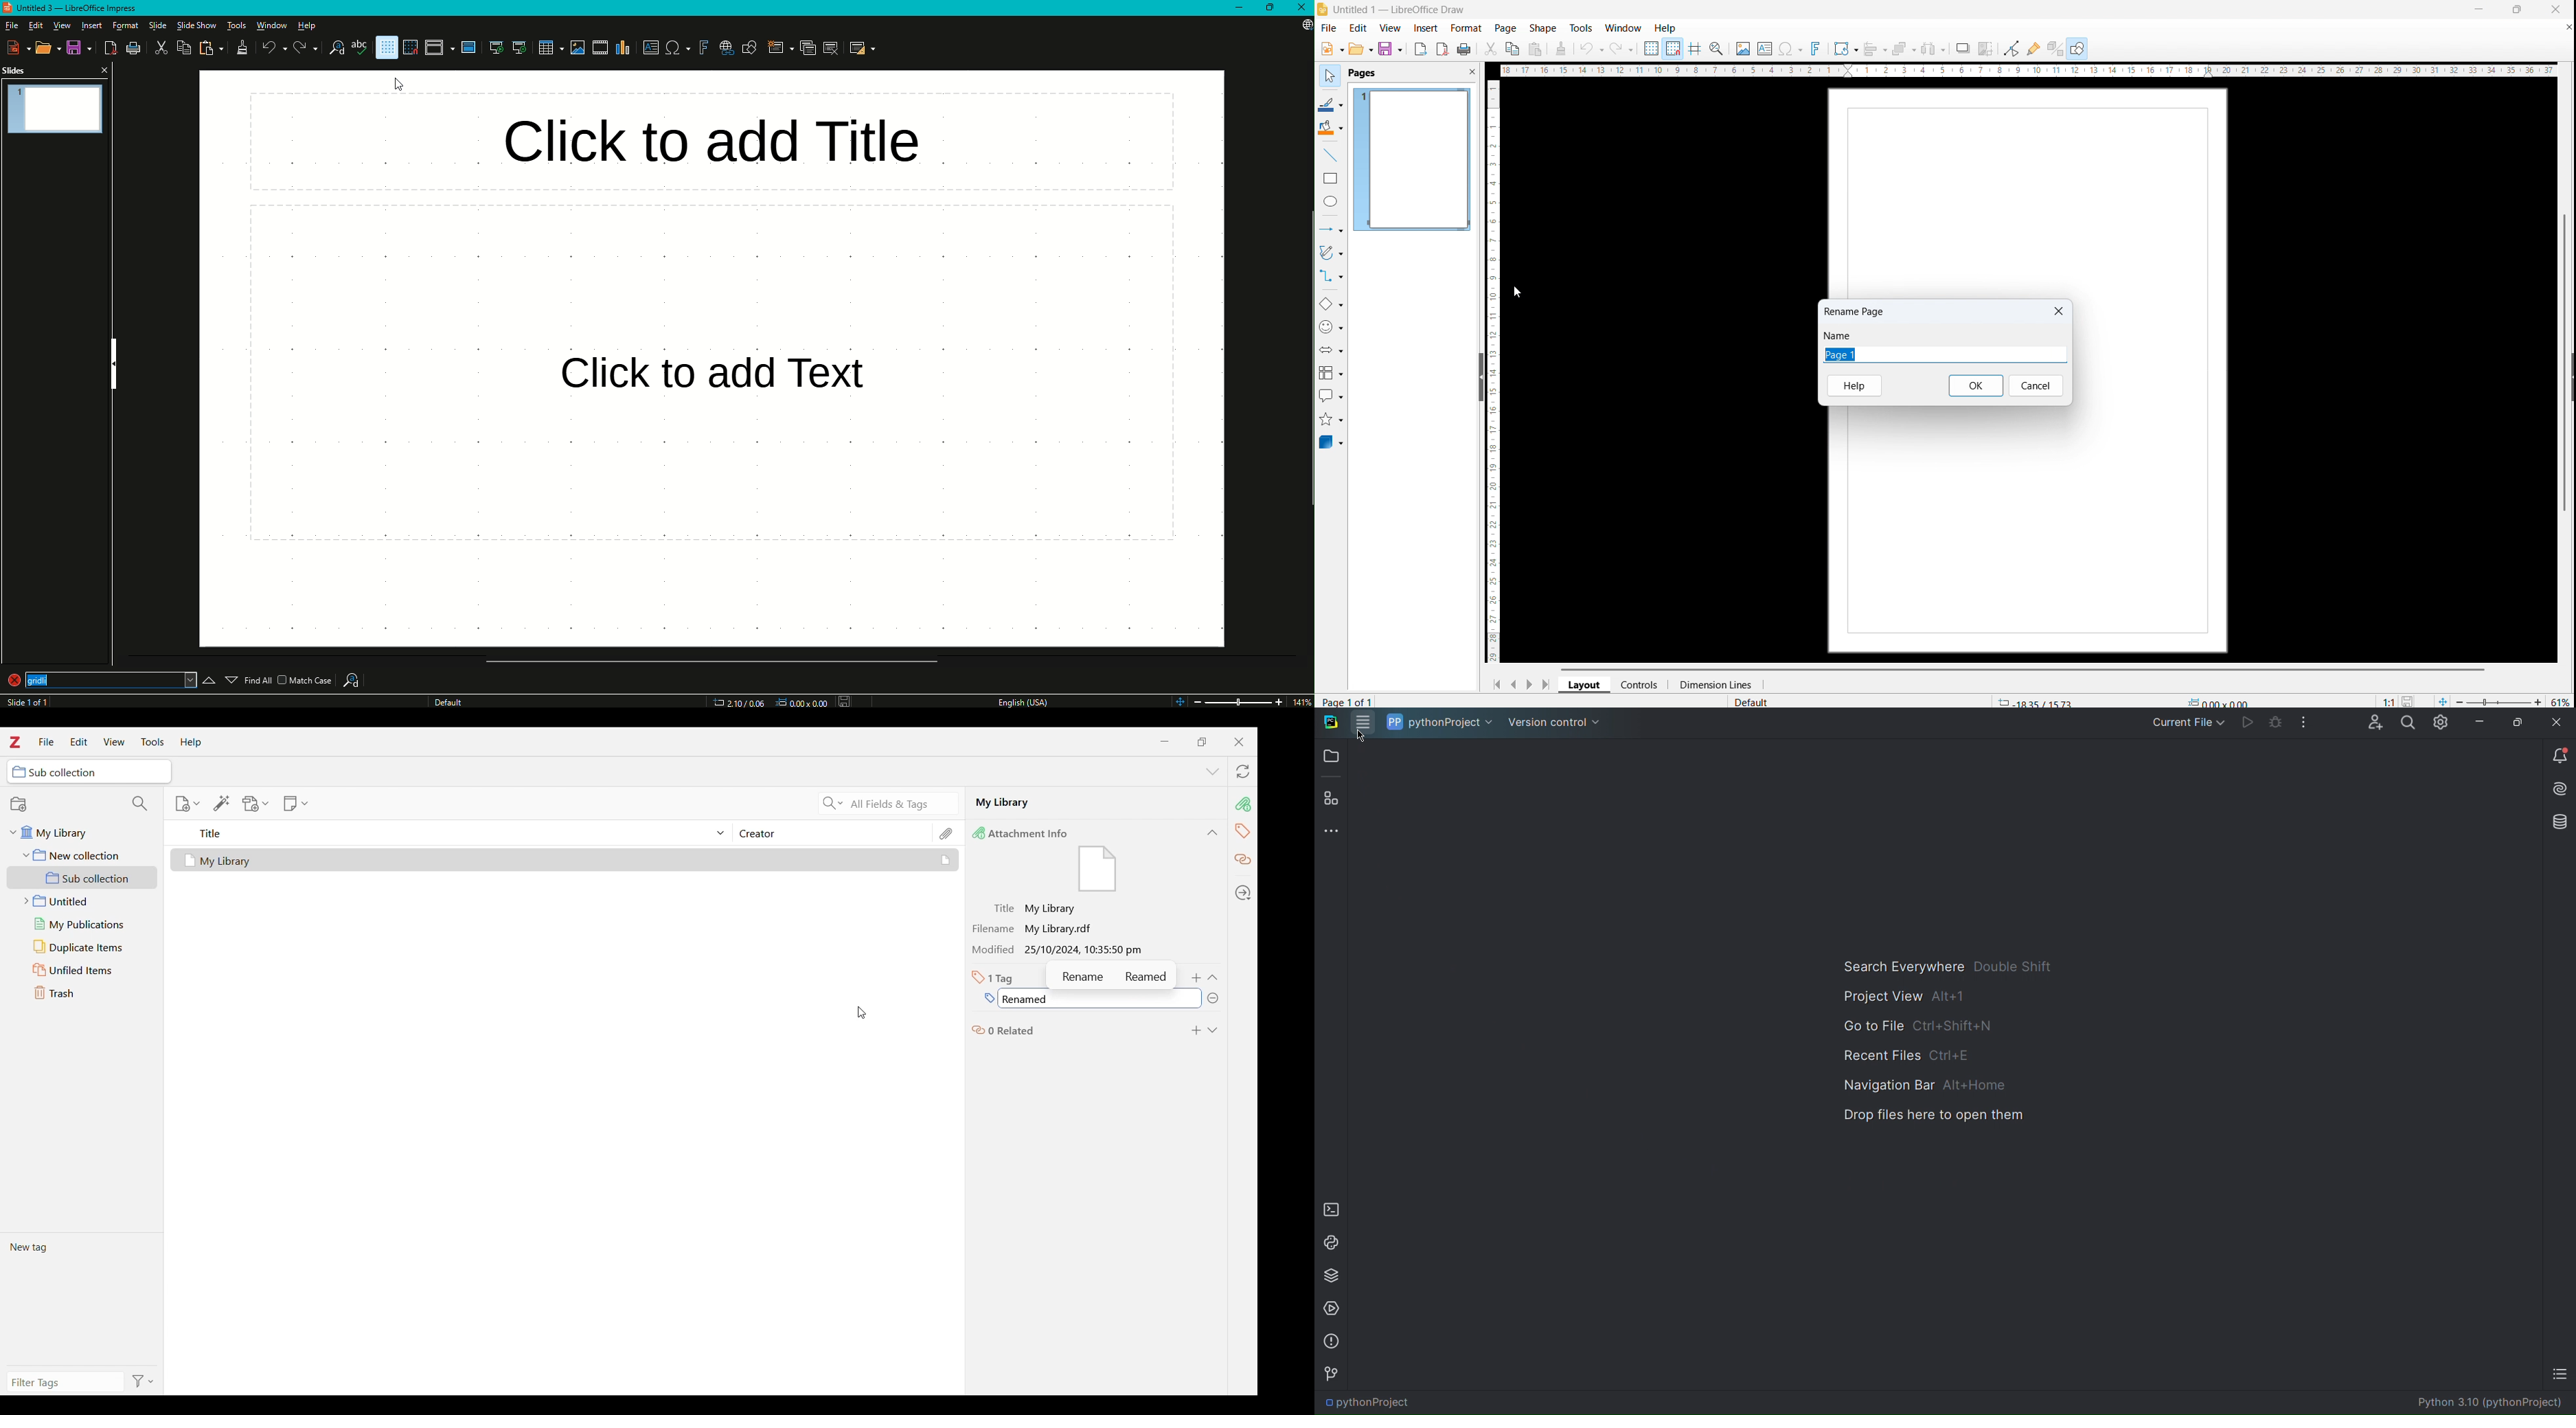 The width and height of the screenshot is (2576, 1428). I want to click on layout, so click(1585, 685).